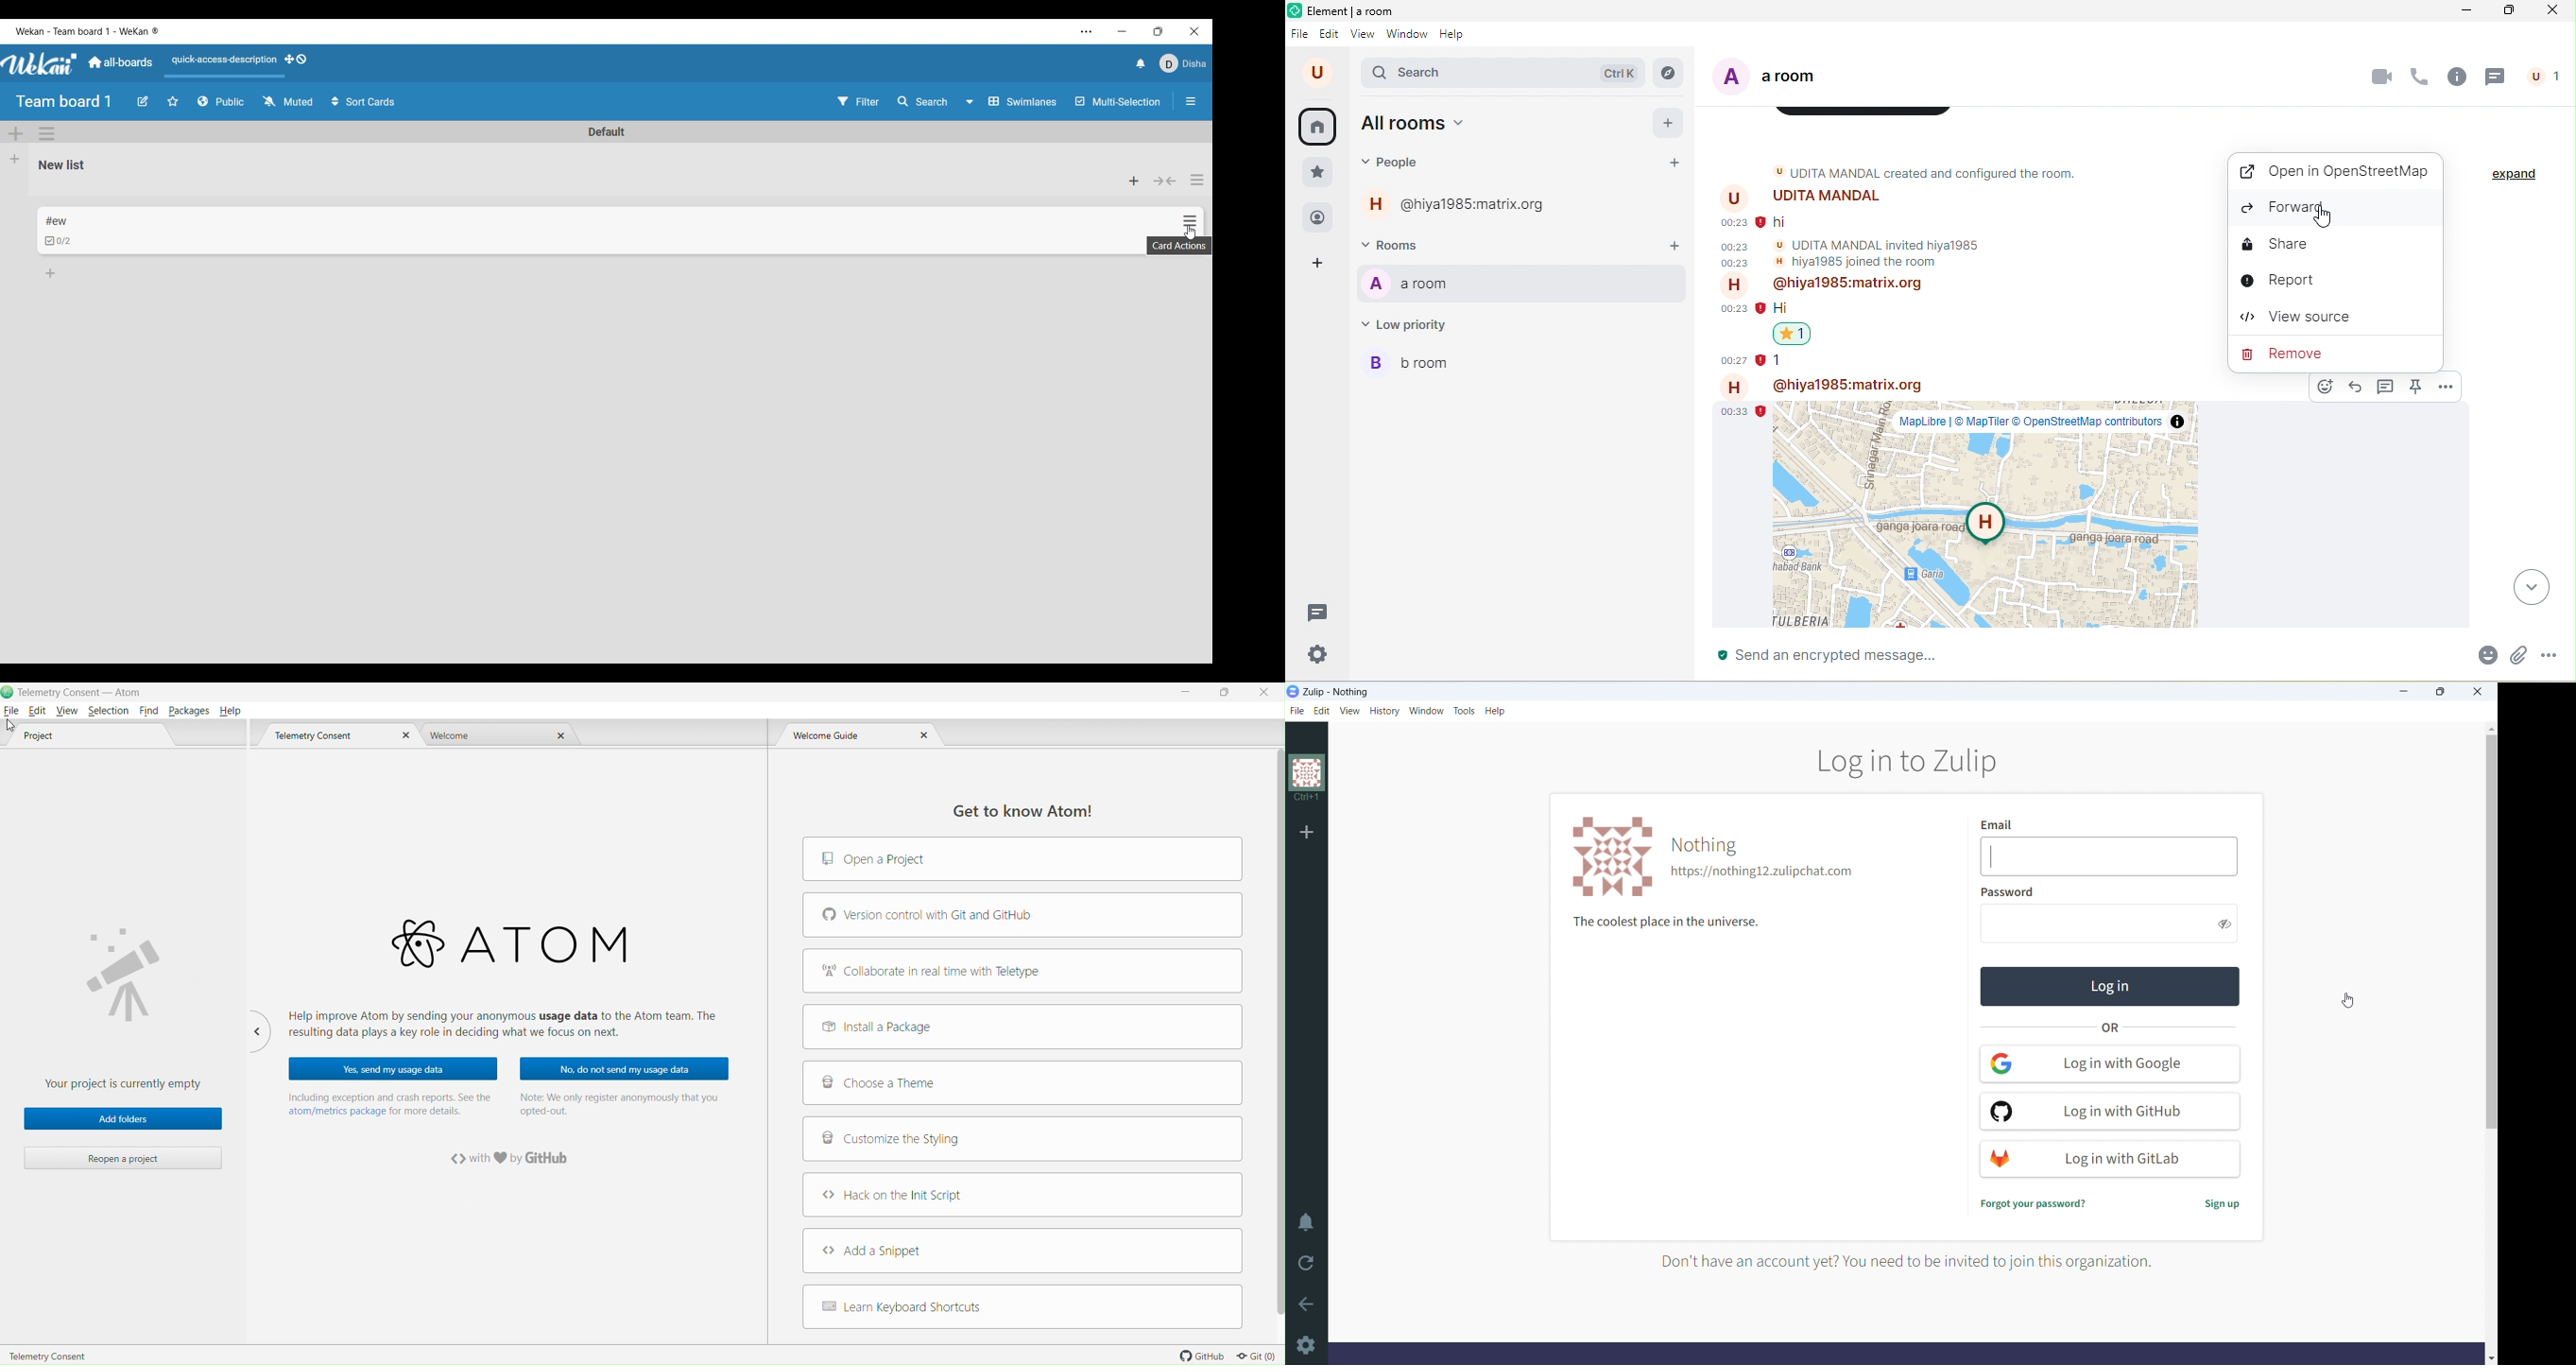 The image size is (2576, 1372). Describe the element at coordinates (1317, 127) in the screenshot. I see `home` at that location.